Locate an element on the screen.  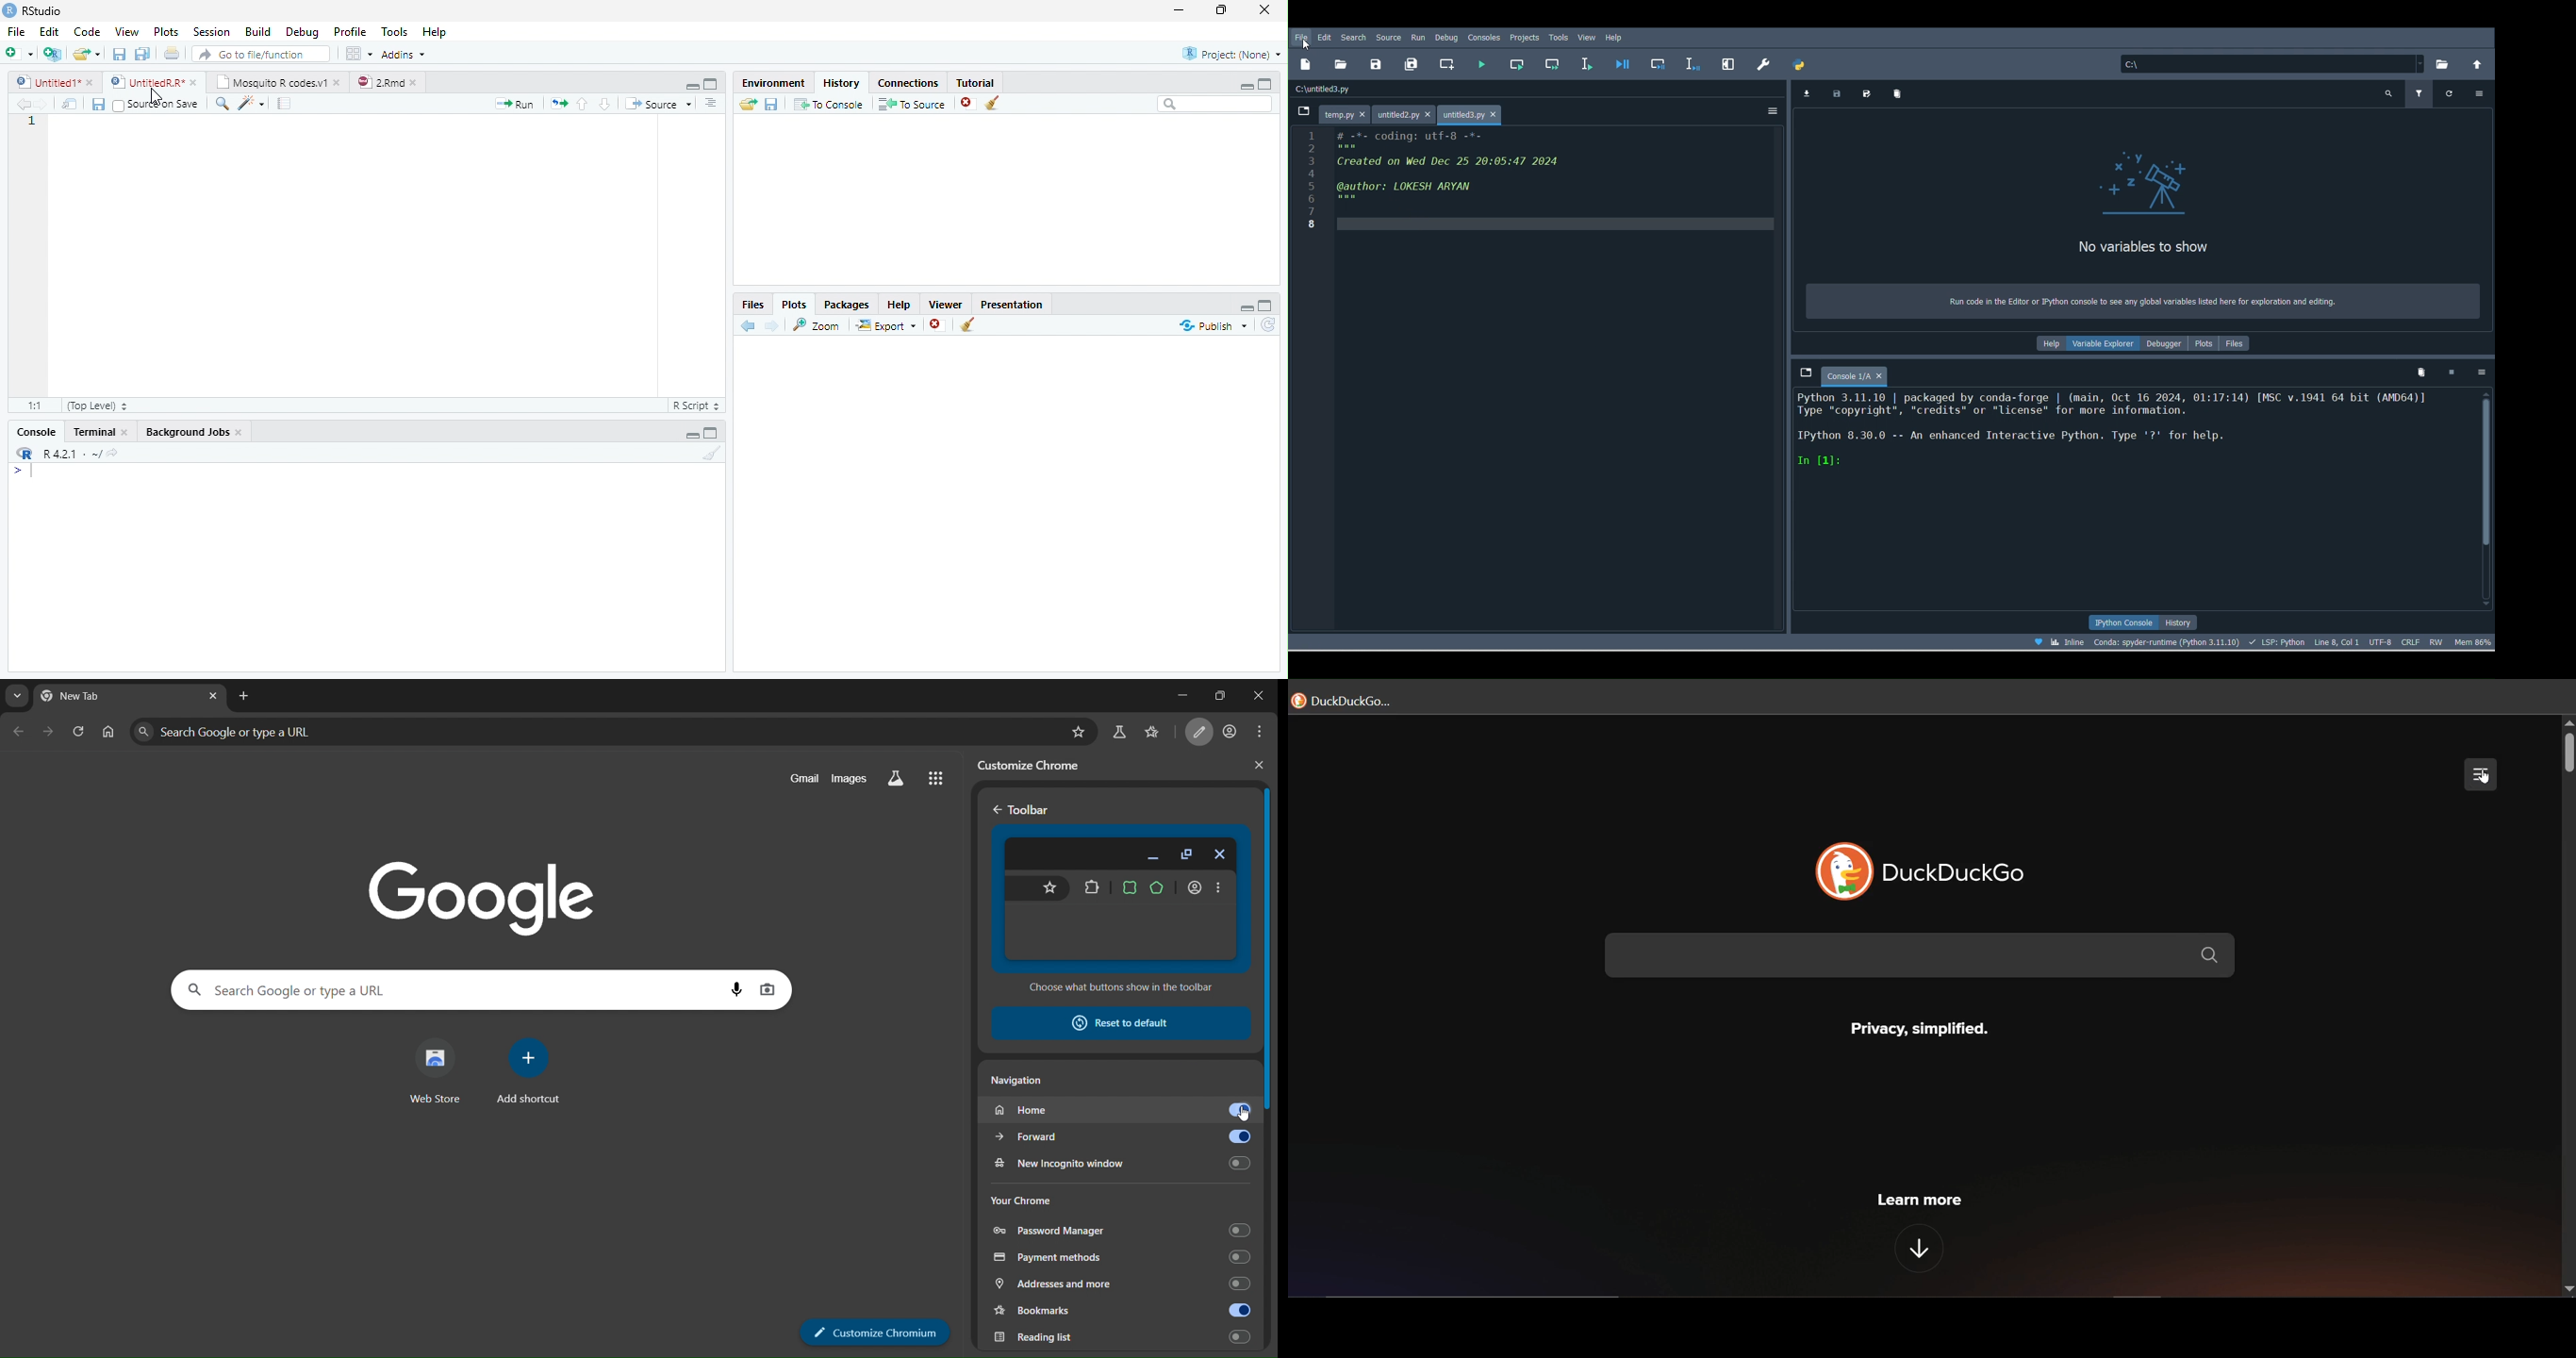
Next Source Location is located at coordinates (42, 103).